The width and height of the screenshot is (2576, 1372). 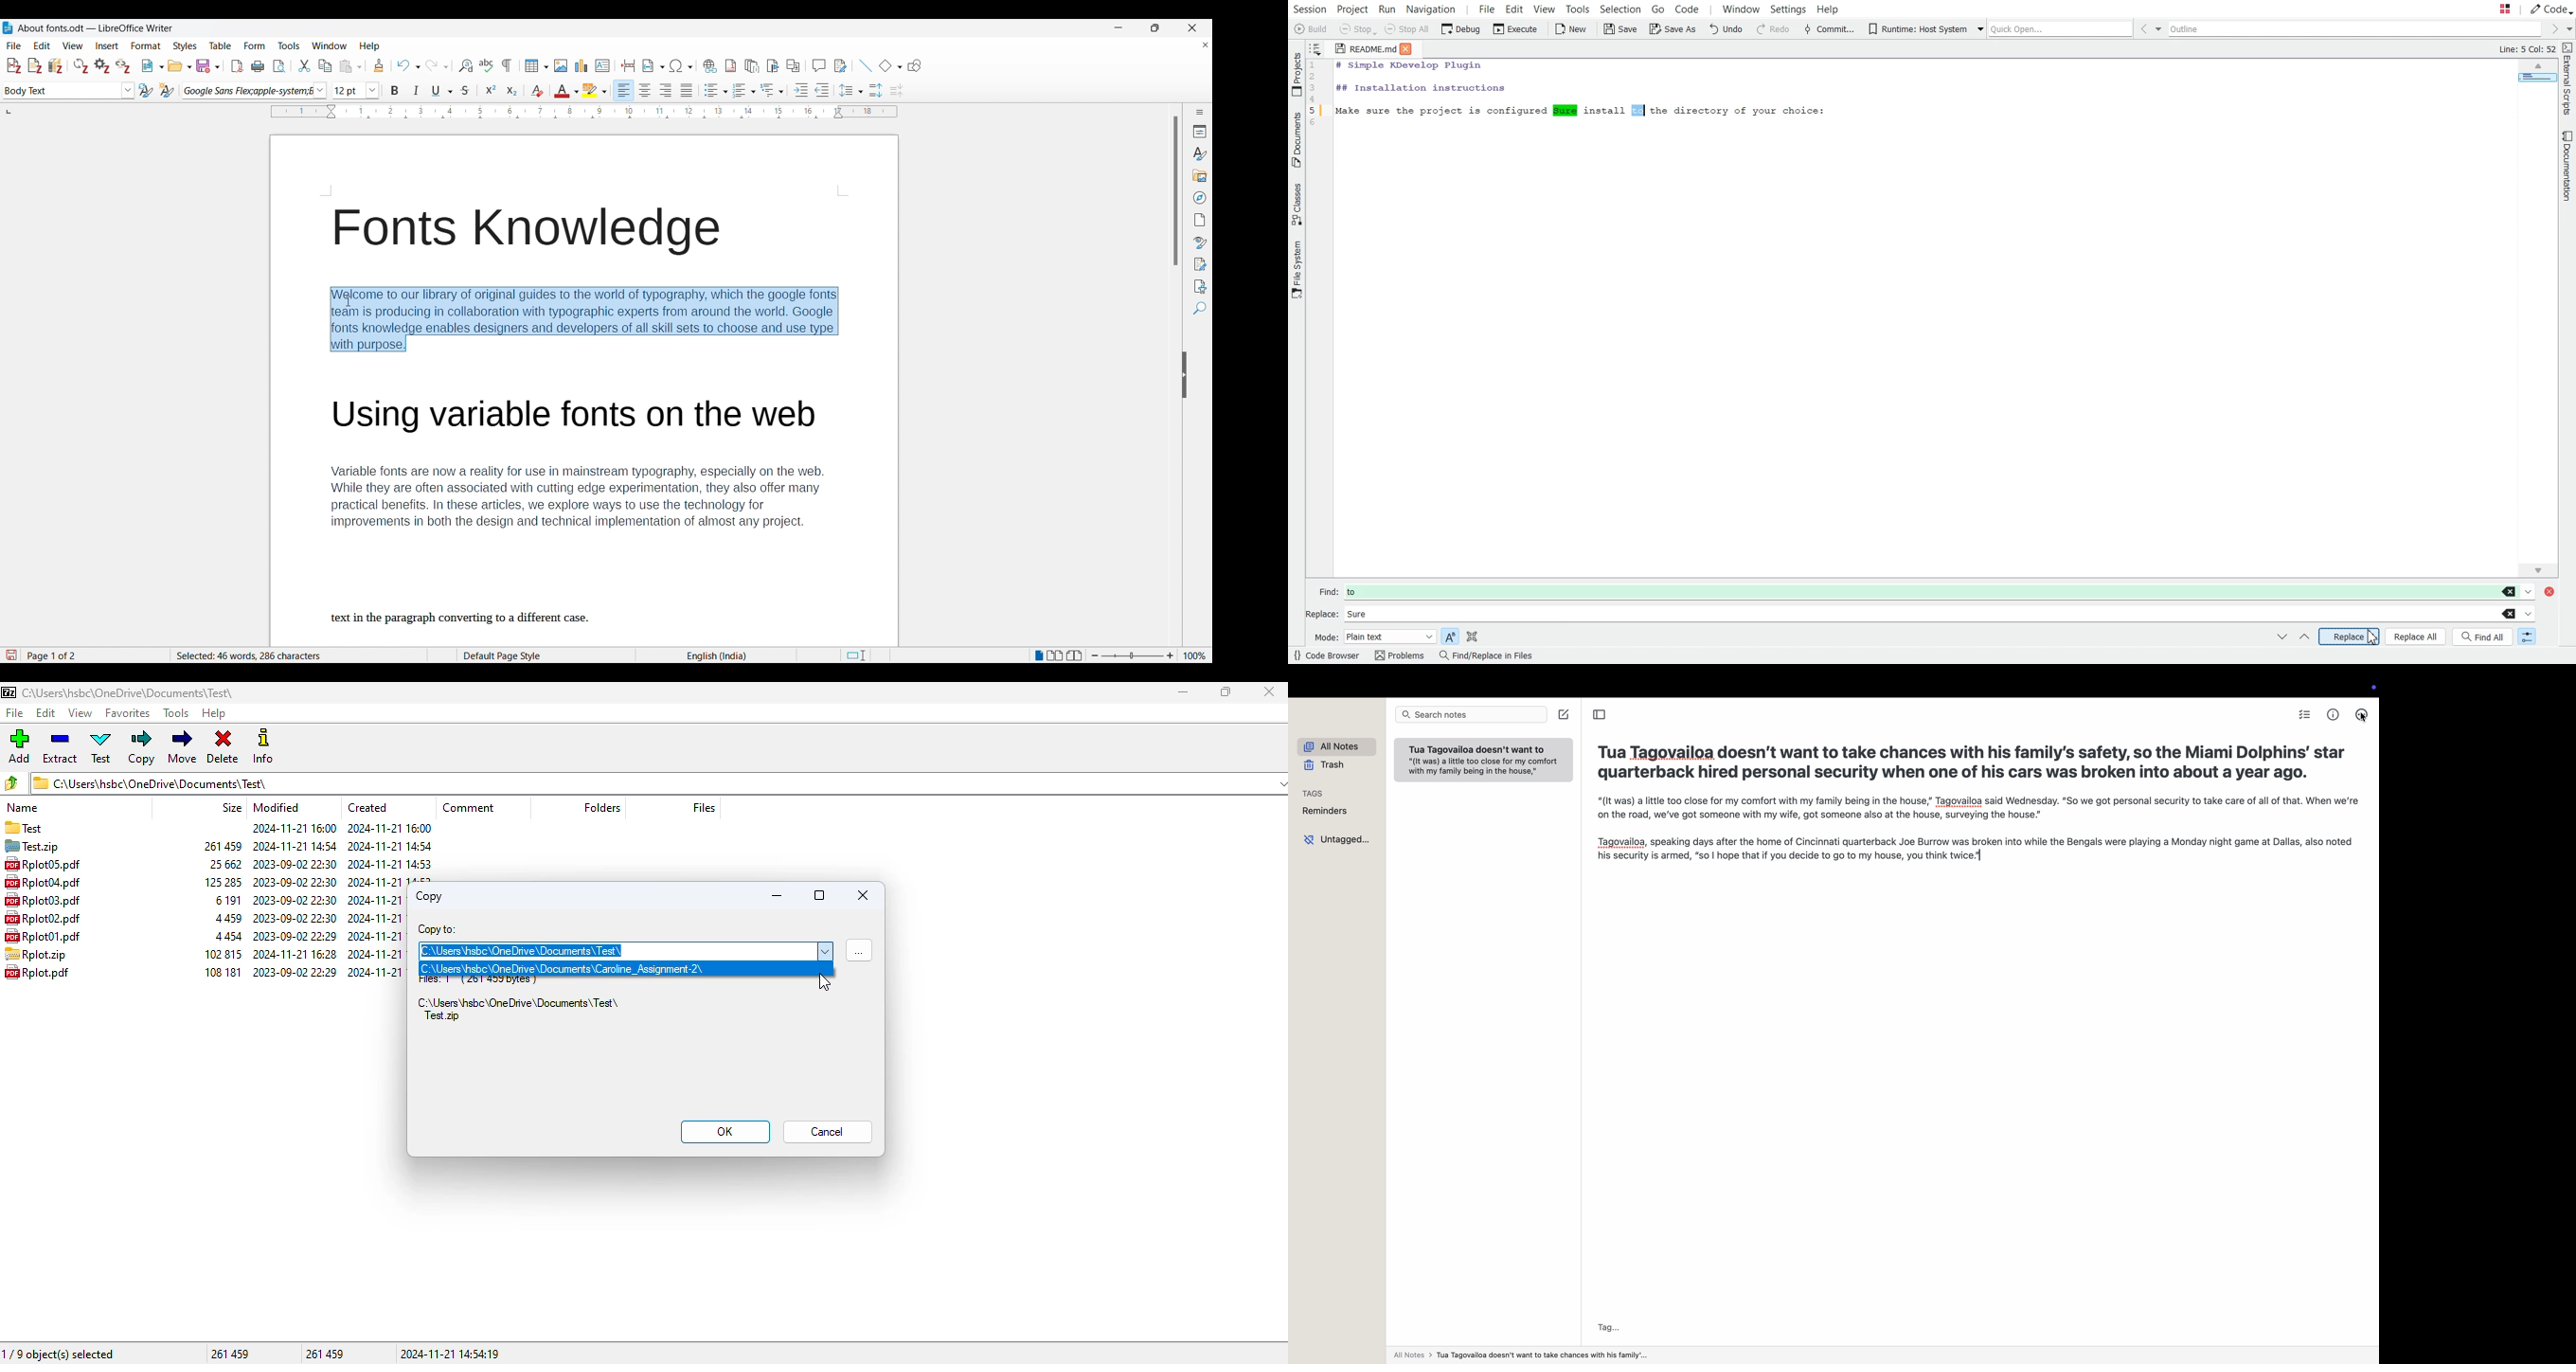 What do you see at coordinates (1321, 765) in the screenshot?
I see `trash` at bounding box center [1321, 765].